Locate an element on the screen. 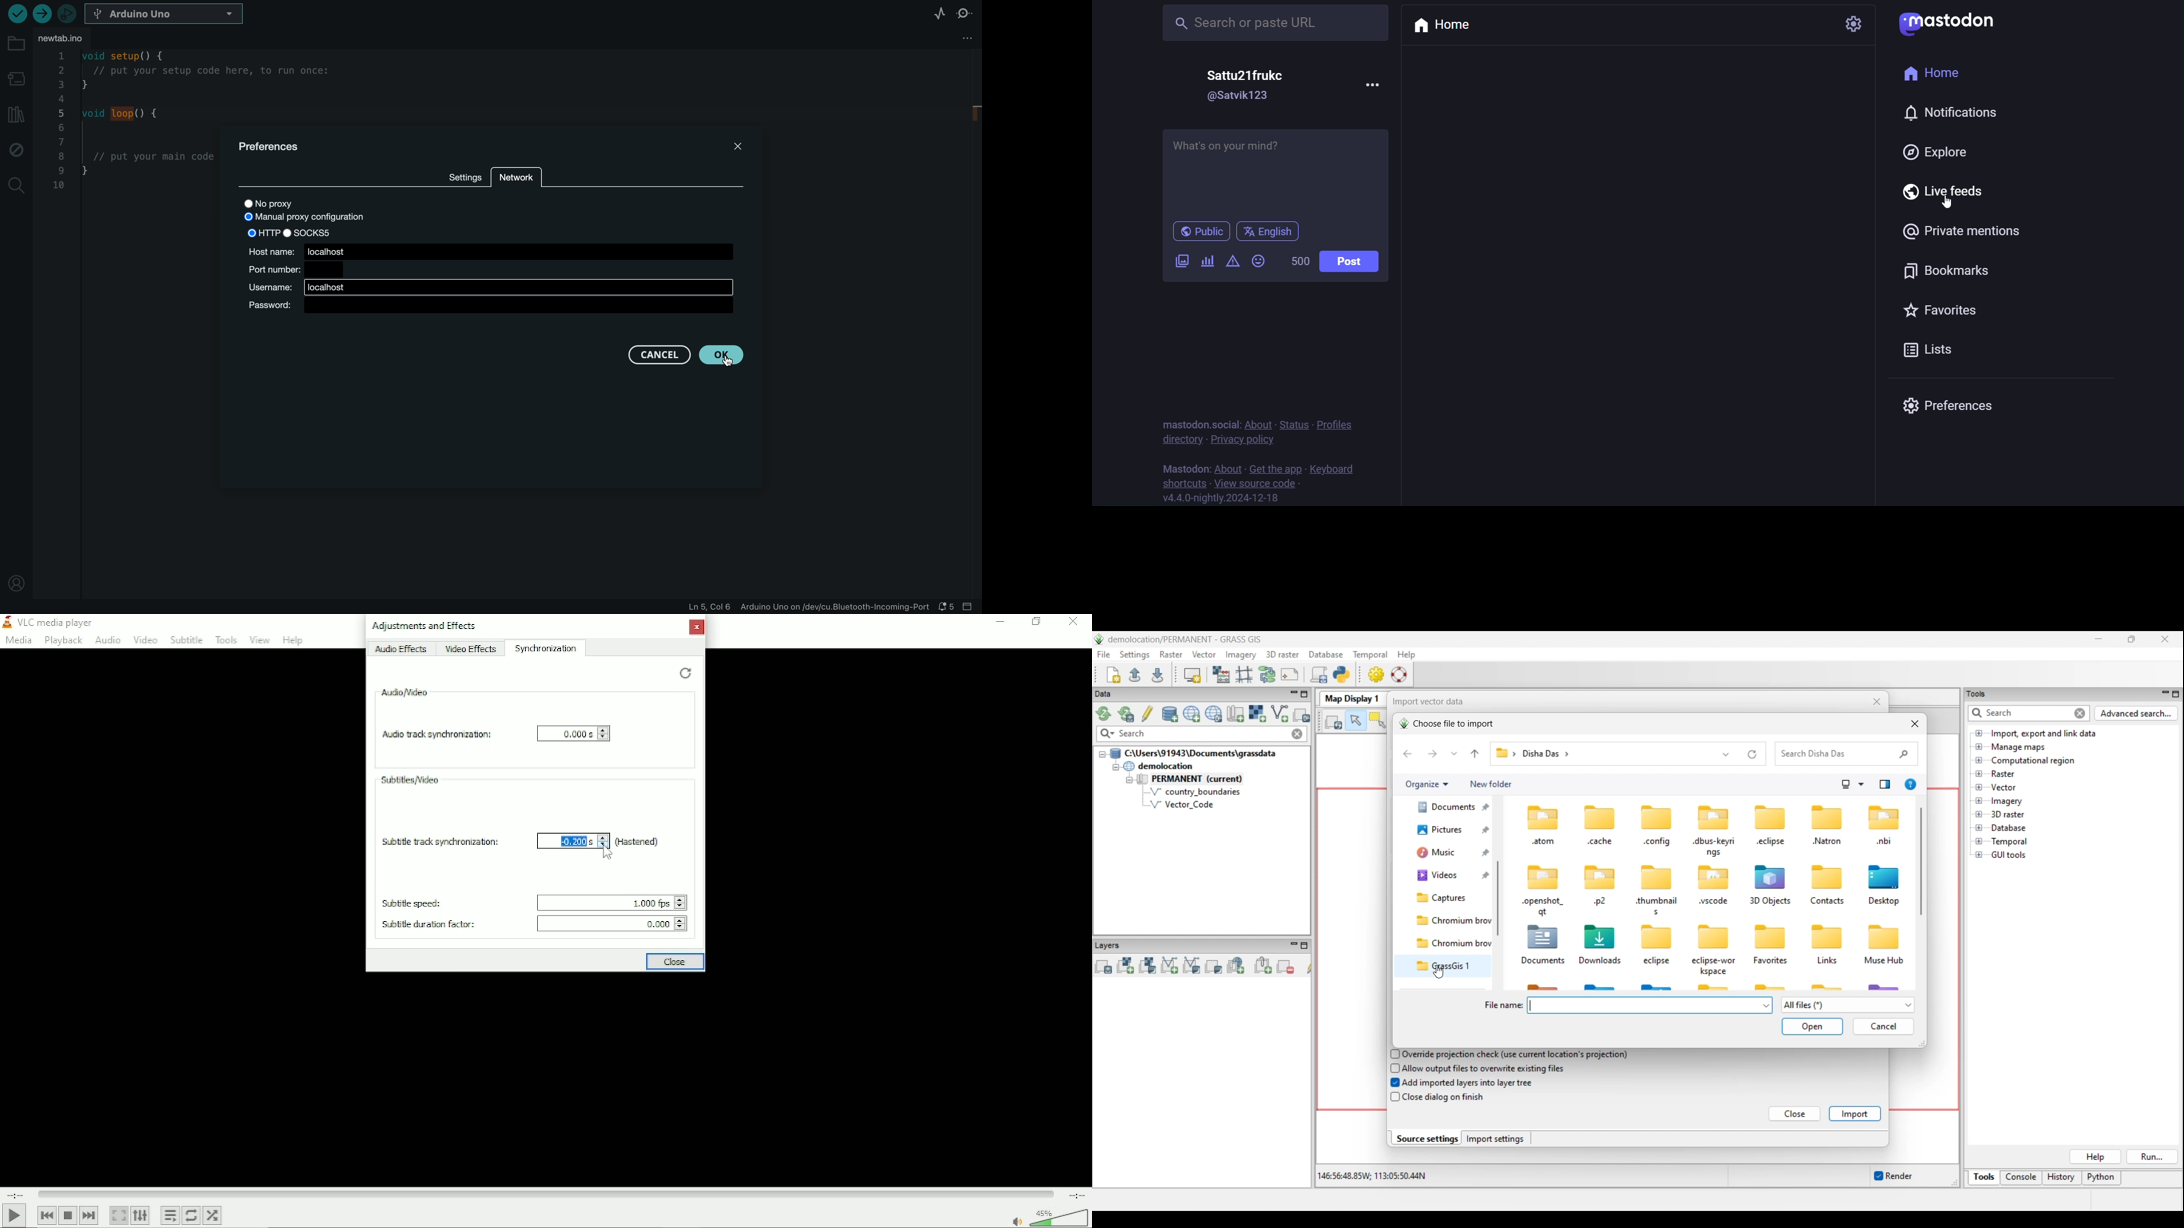 This screenshot has height=1232, width=2184. port number is located at coordinates (295, 270).